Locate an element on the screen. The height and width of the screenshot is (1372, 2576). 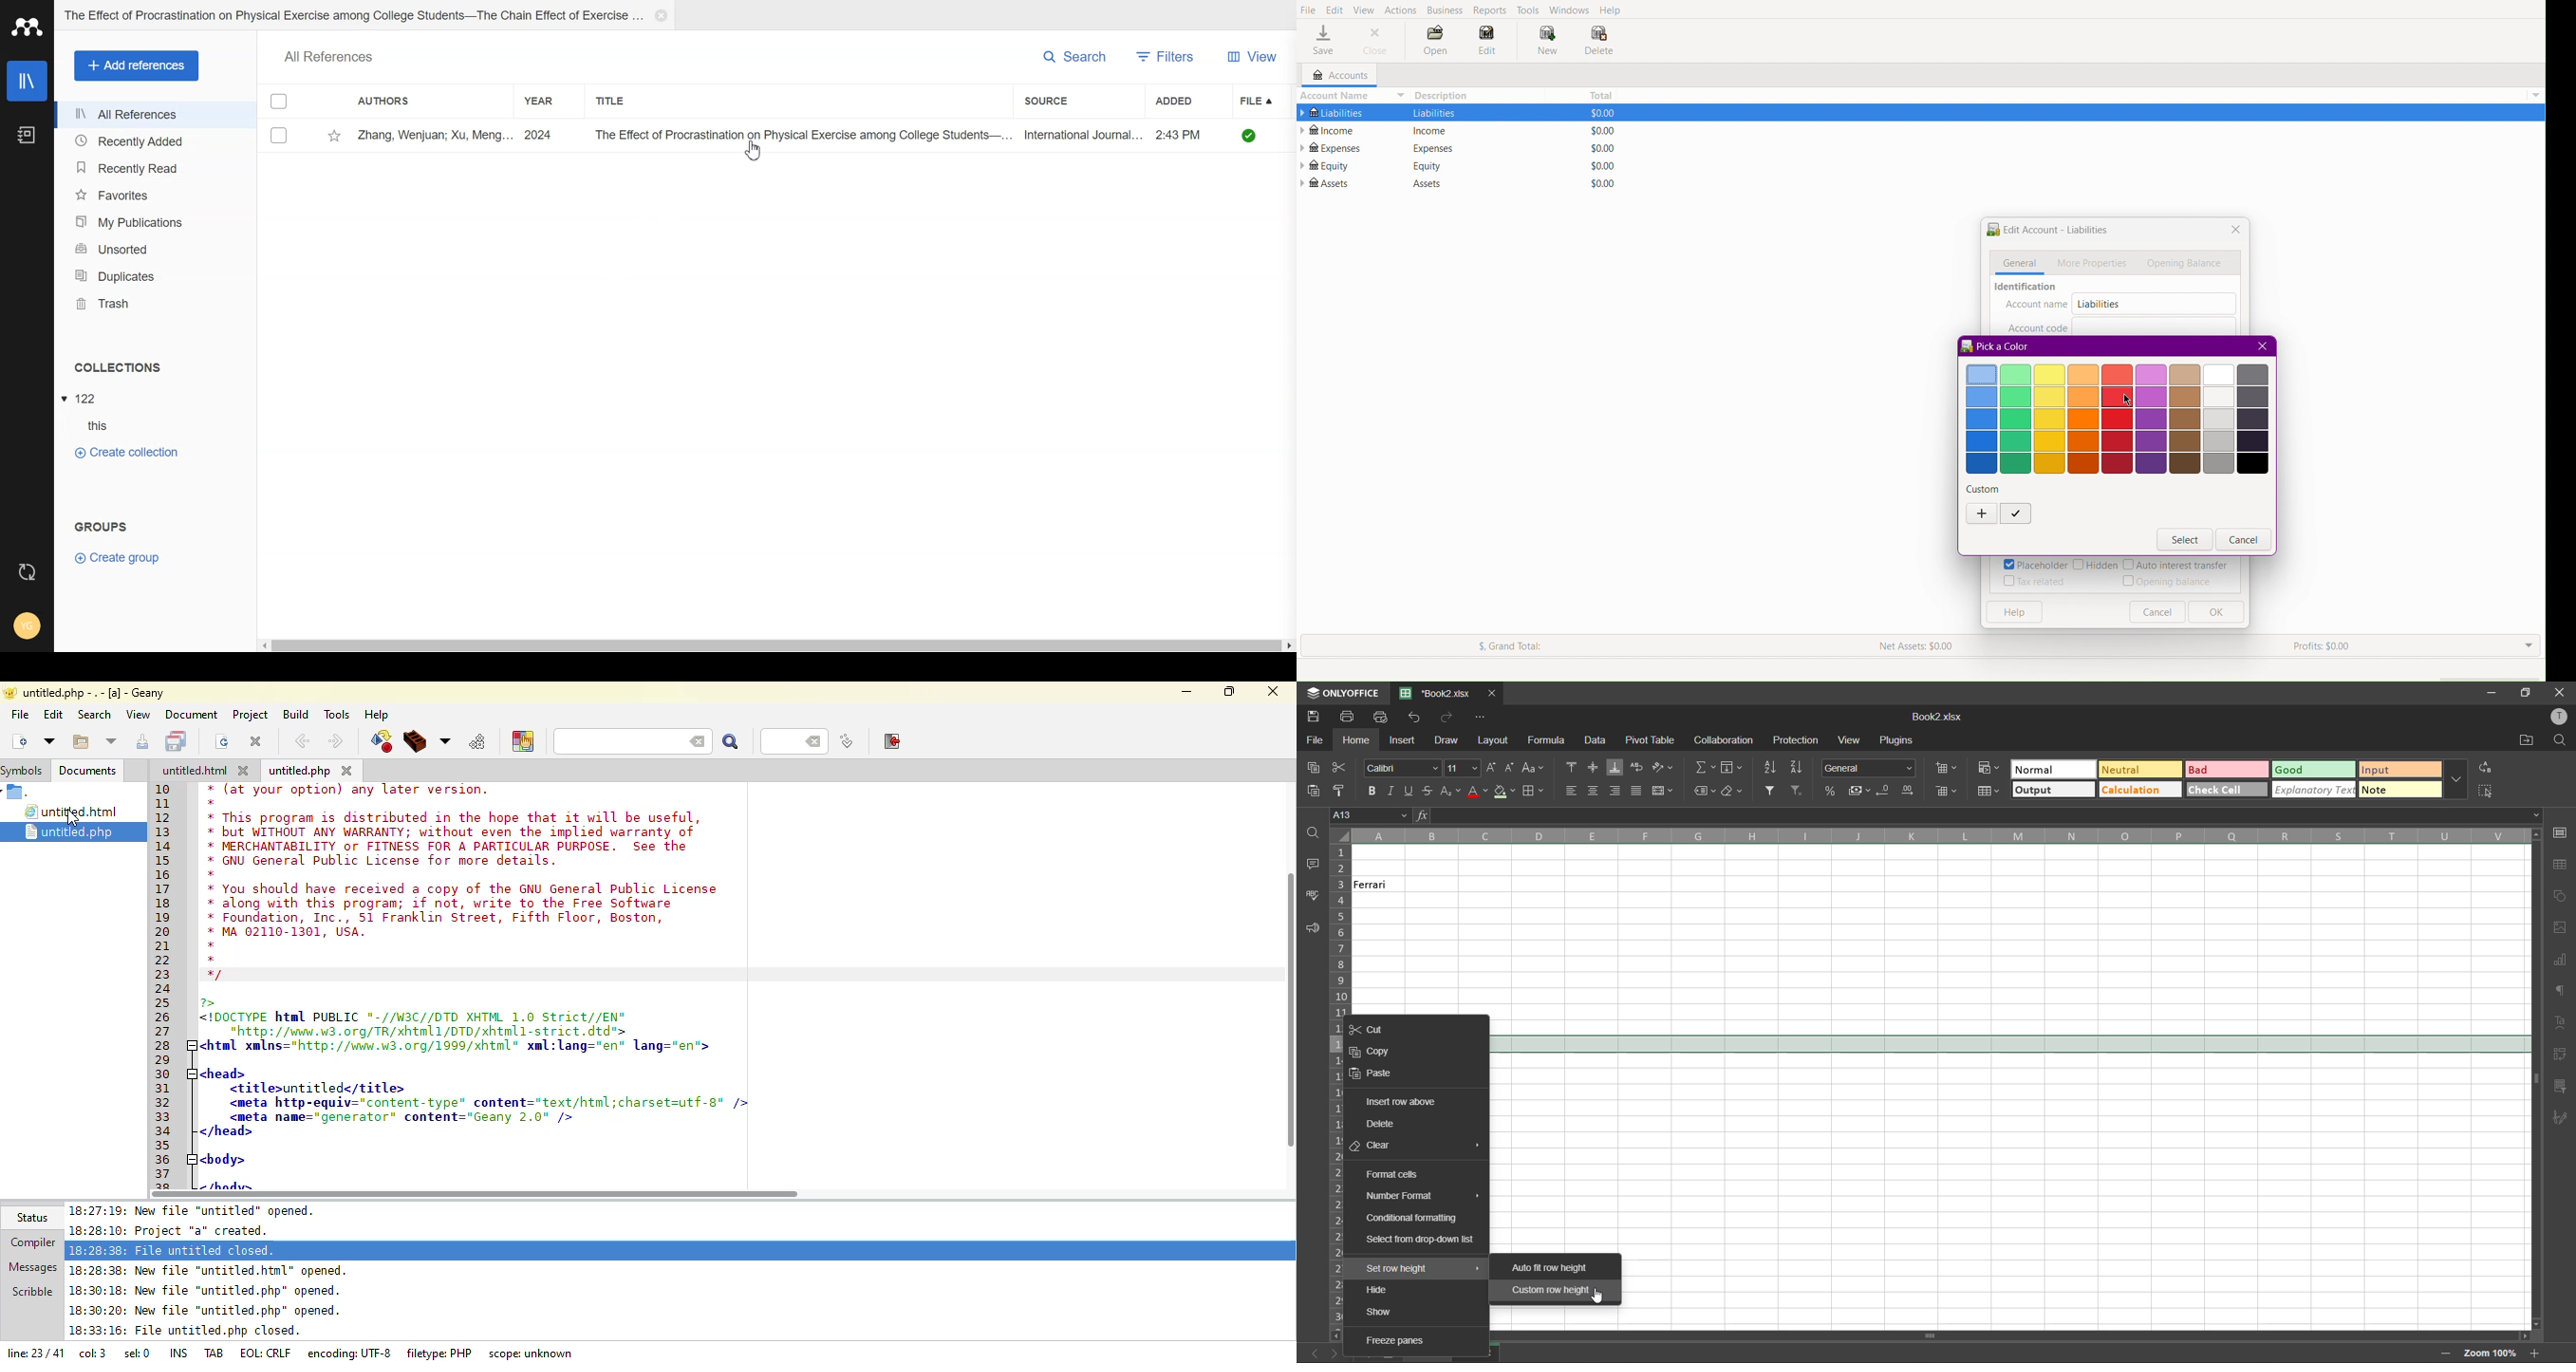
File is located at coordinates (1308, 10).